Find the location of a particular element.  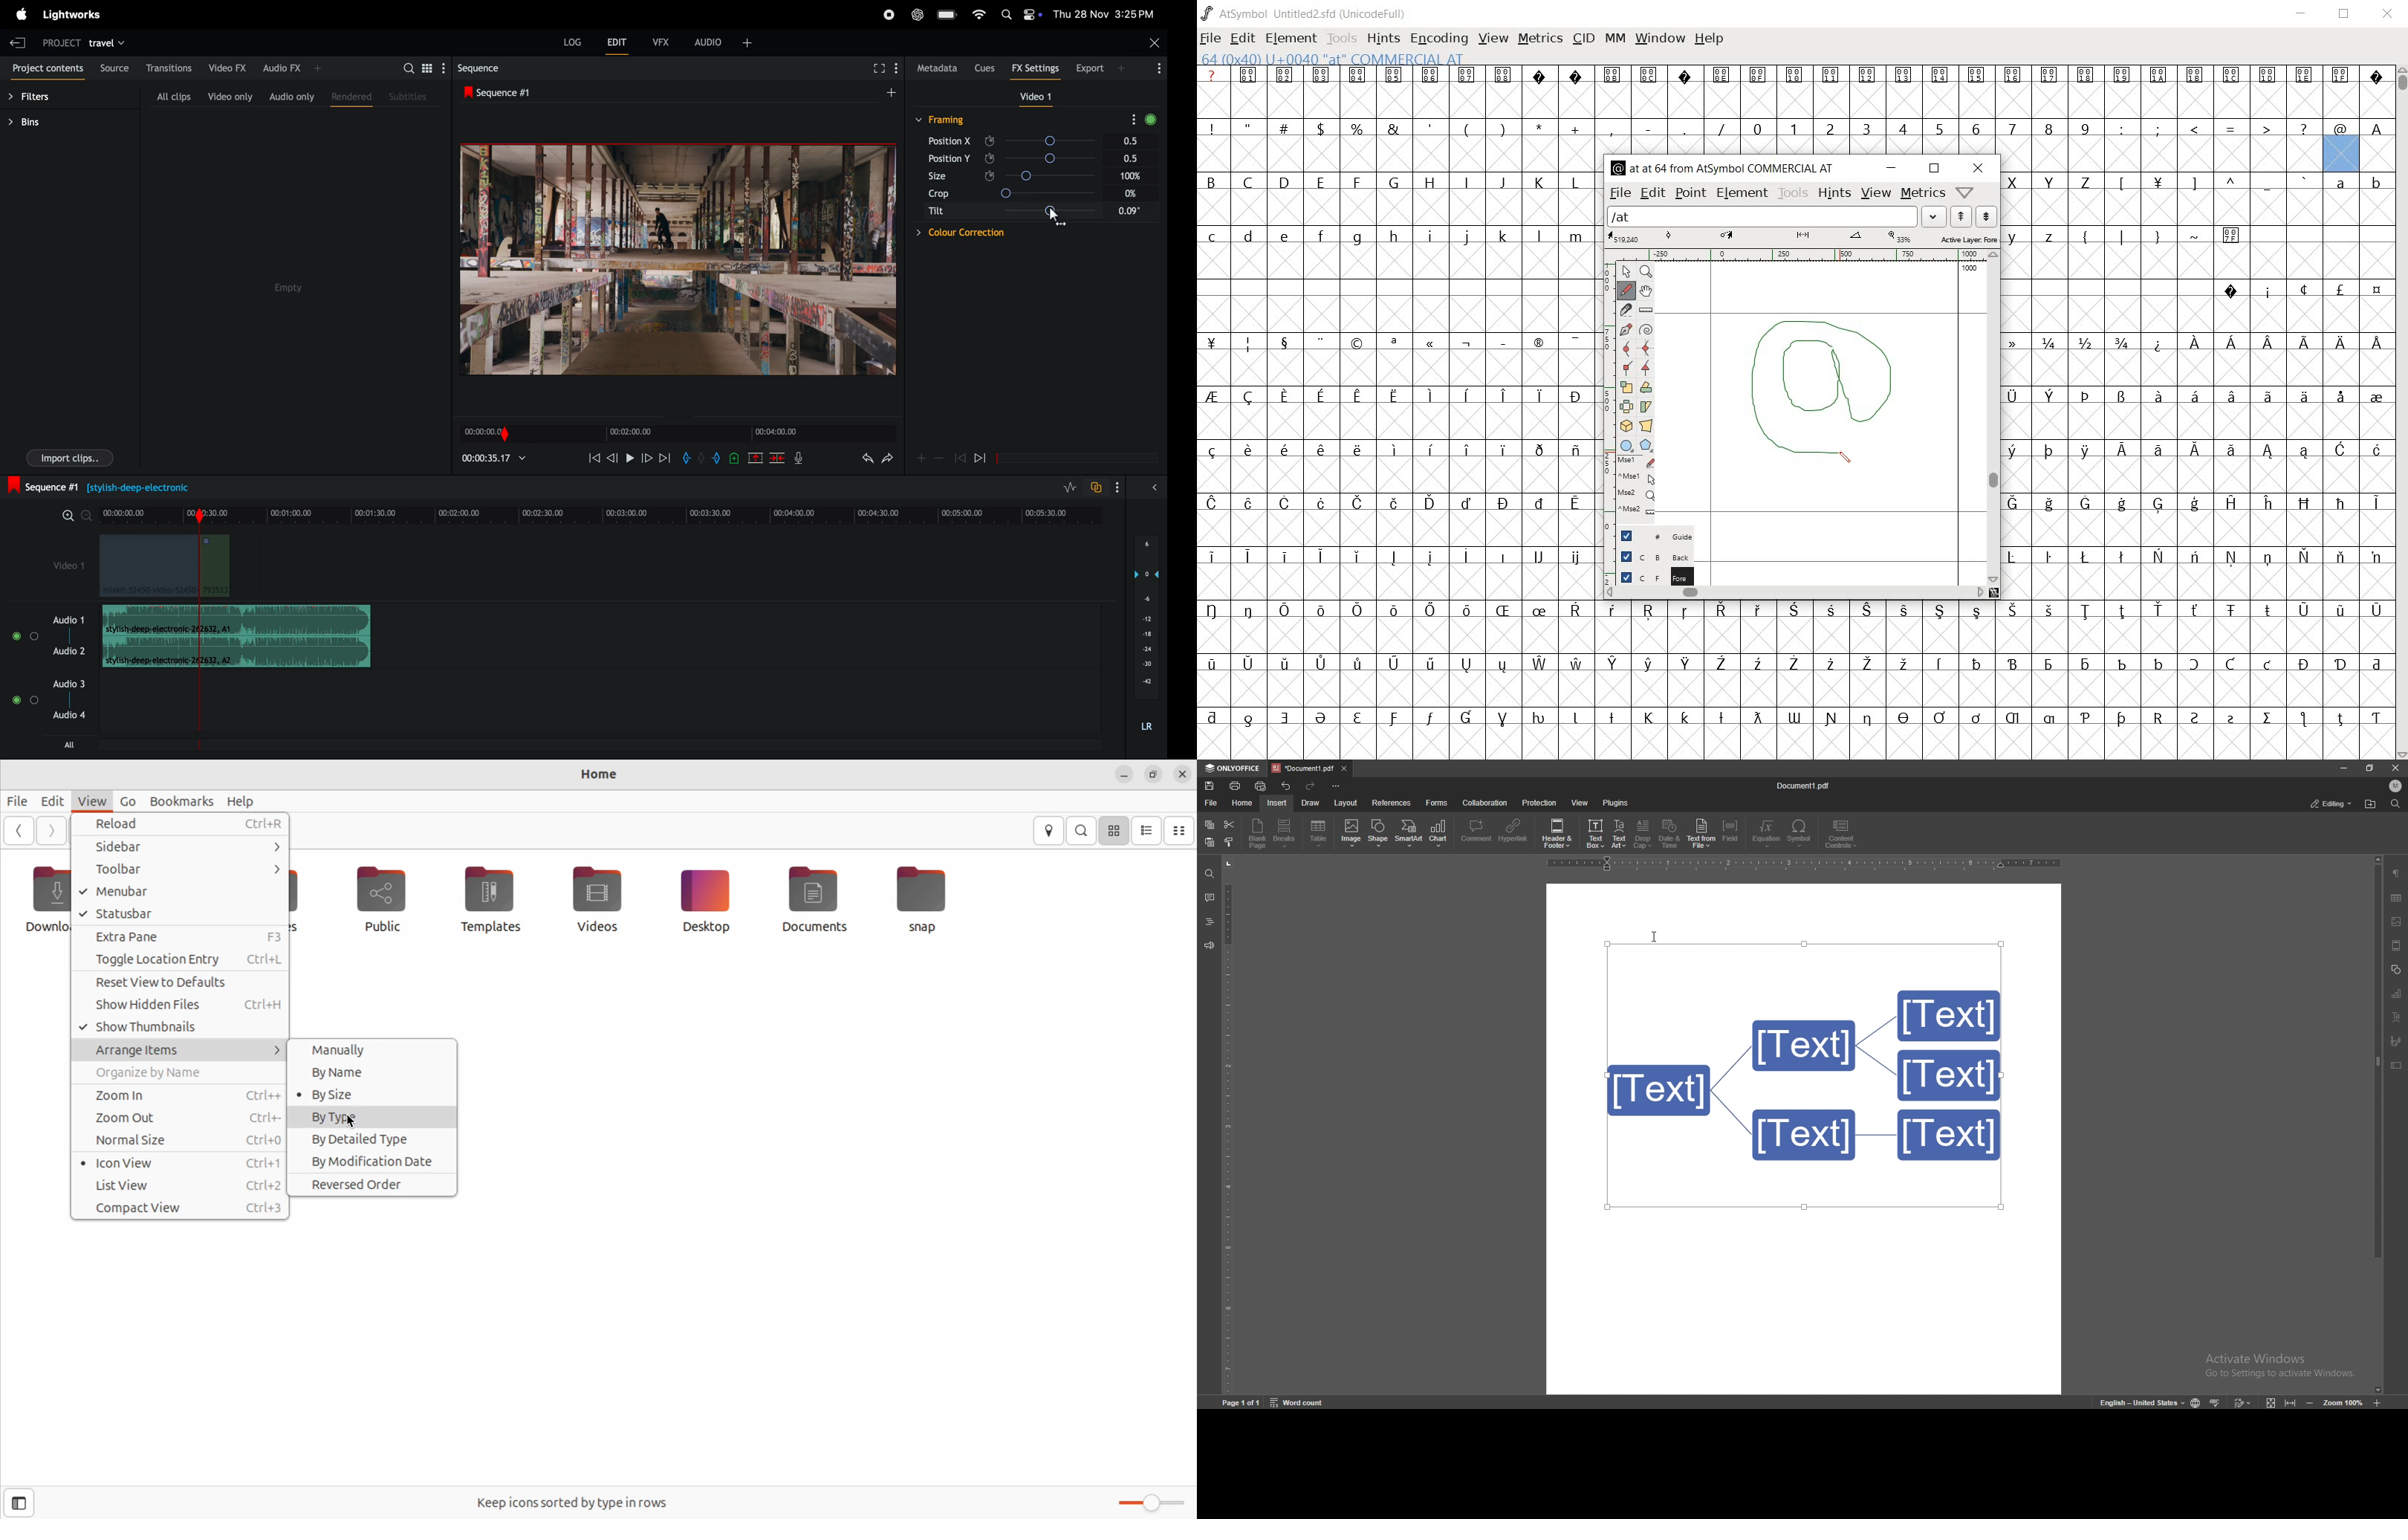

RESTORE DOWN is located at coordinates (2346, 16).